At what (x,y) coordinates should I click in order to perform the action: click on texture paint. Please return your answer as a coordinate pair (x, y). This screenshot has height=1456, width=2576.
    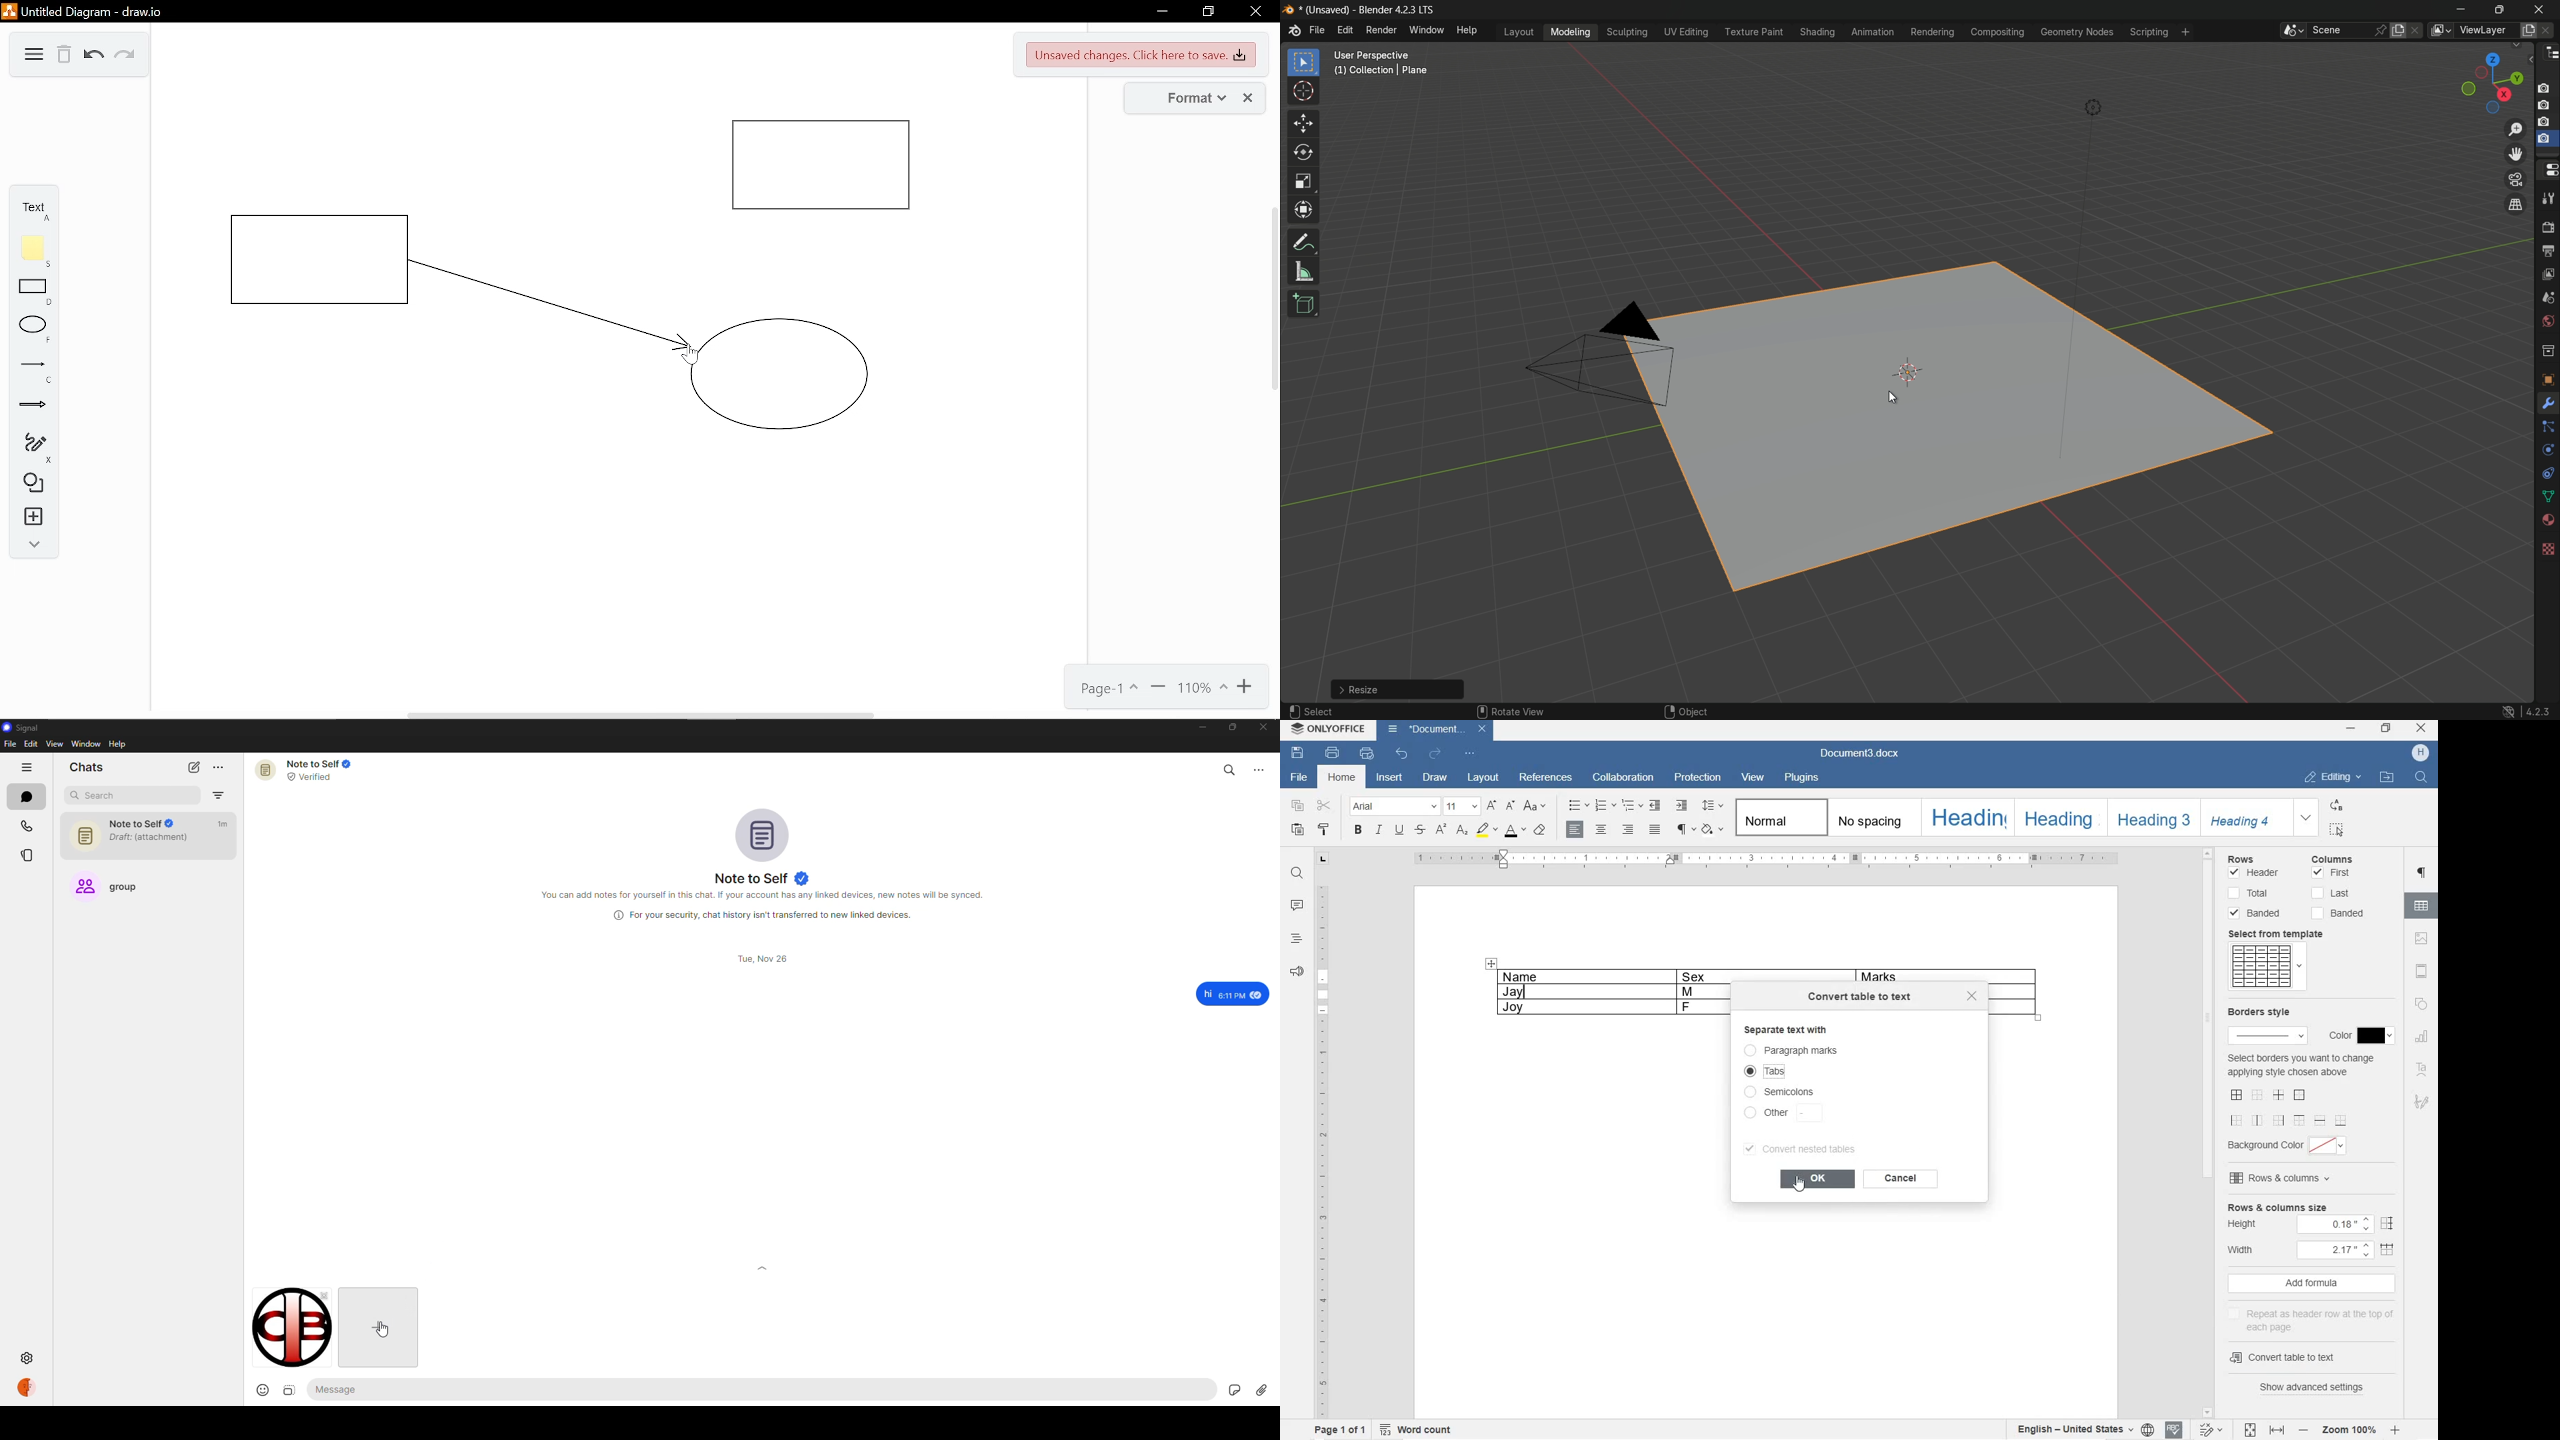
    Looking at the image, I should click on (1754, 32).